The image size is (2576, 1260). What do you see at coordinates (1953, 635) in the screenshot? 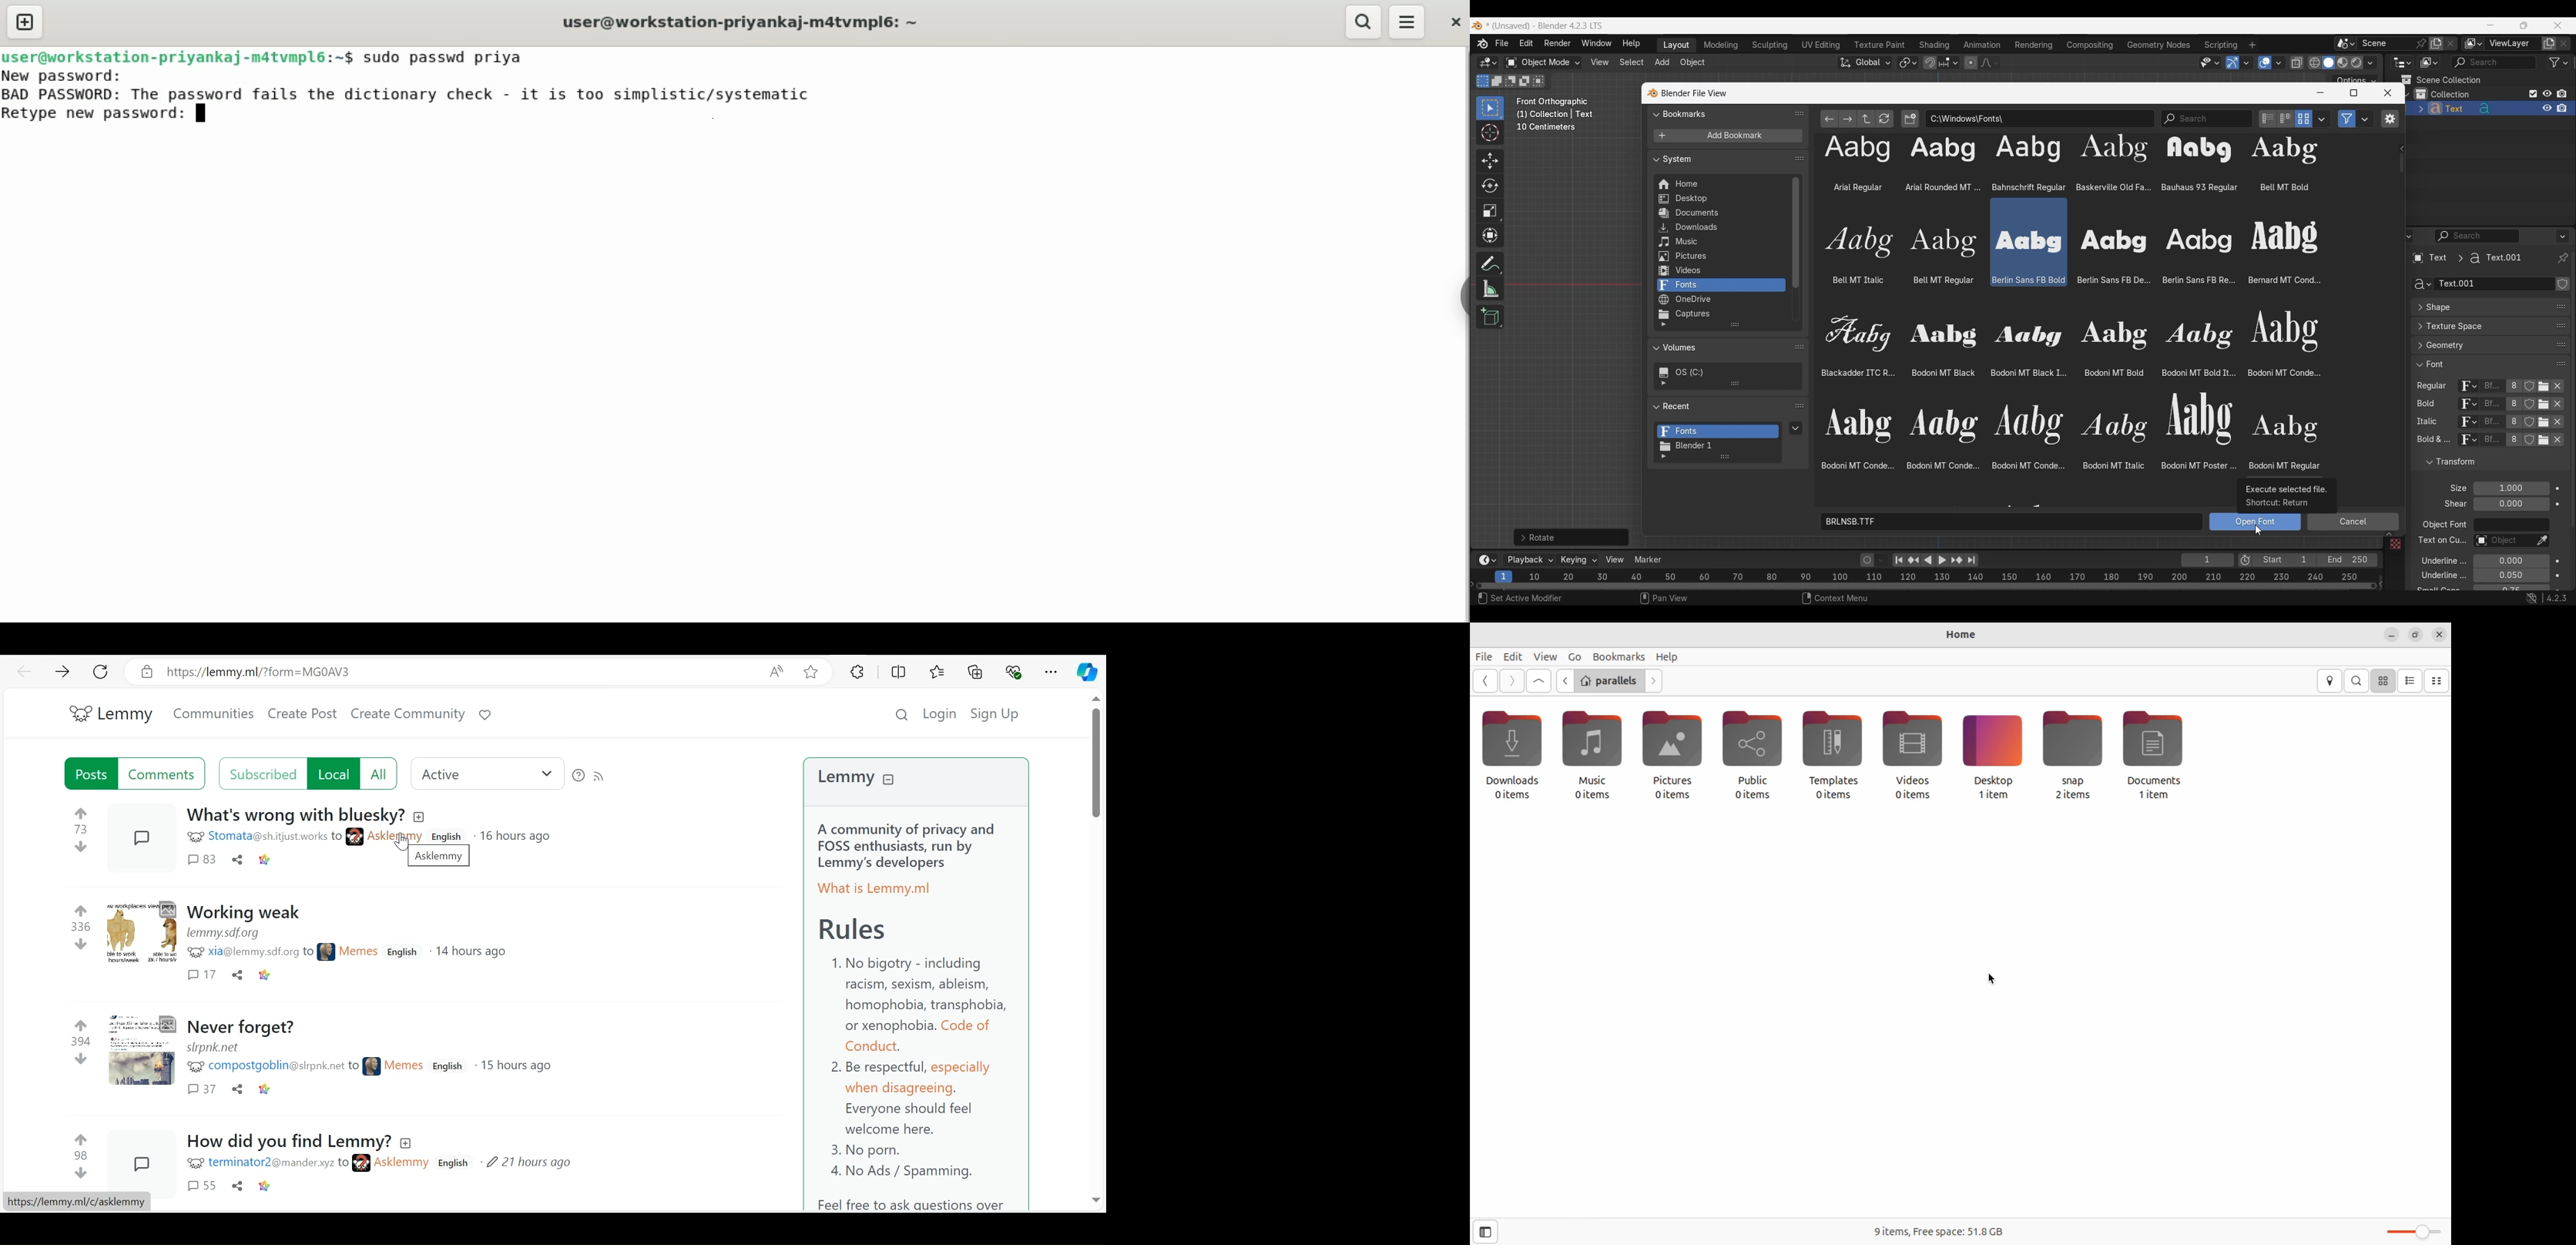
I see `home` at bounding box center [1953, 635].